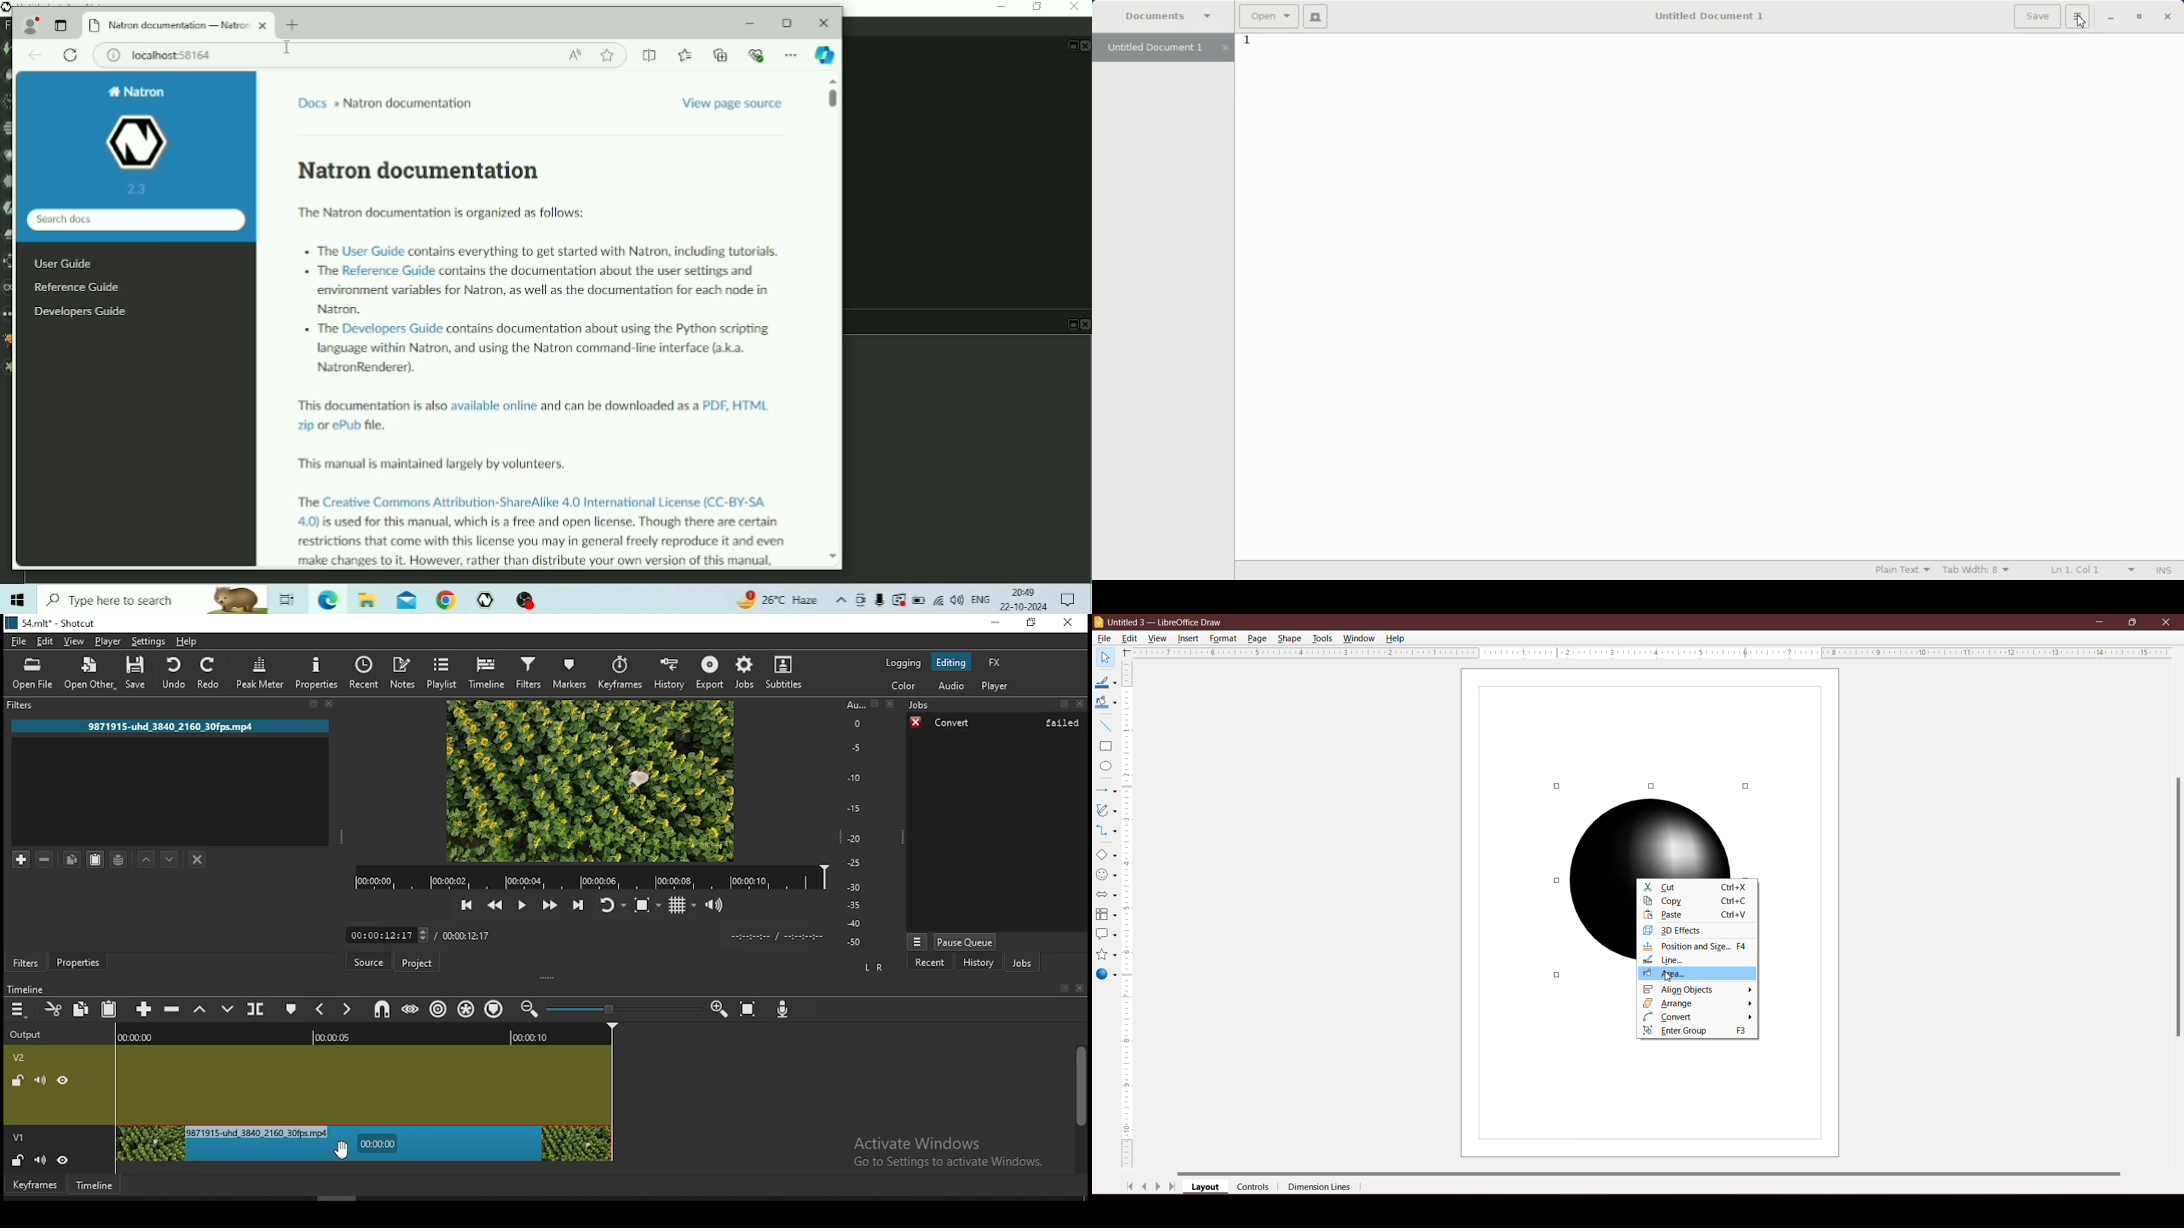 The height and width of the screenshot is (1232, 2184). Describe the element at coordinates (30, 1034) in the screenshot. I see `outpur` at that location.